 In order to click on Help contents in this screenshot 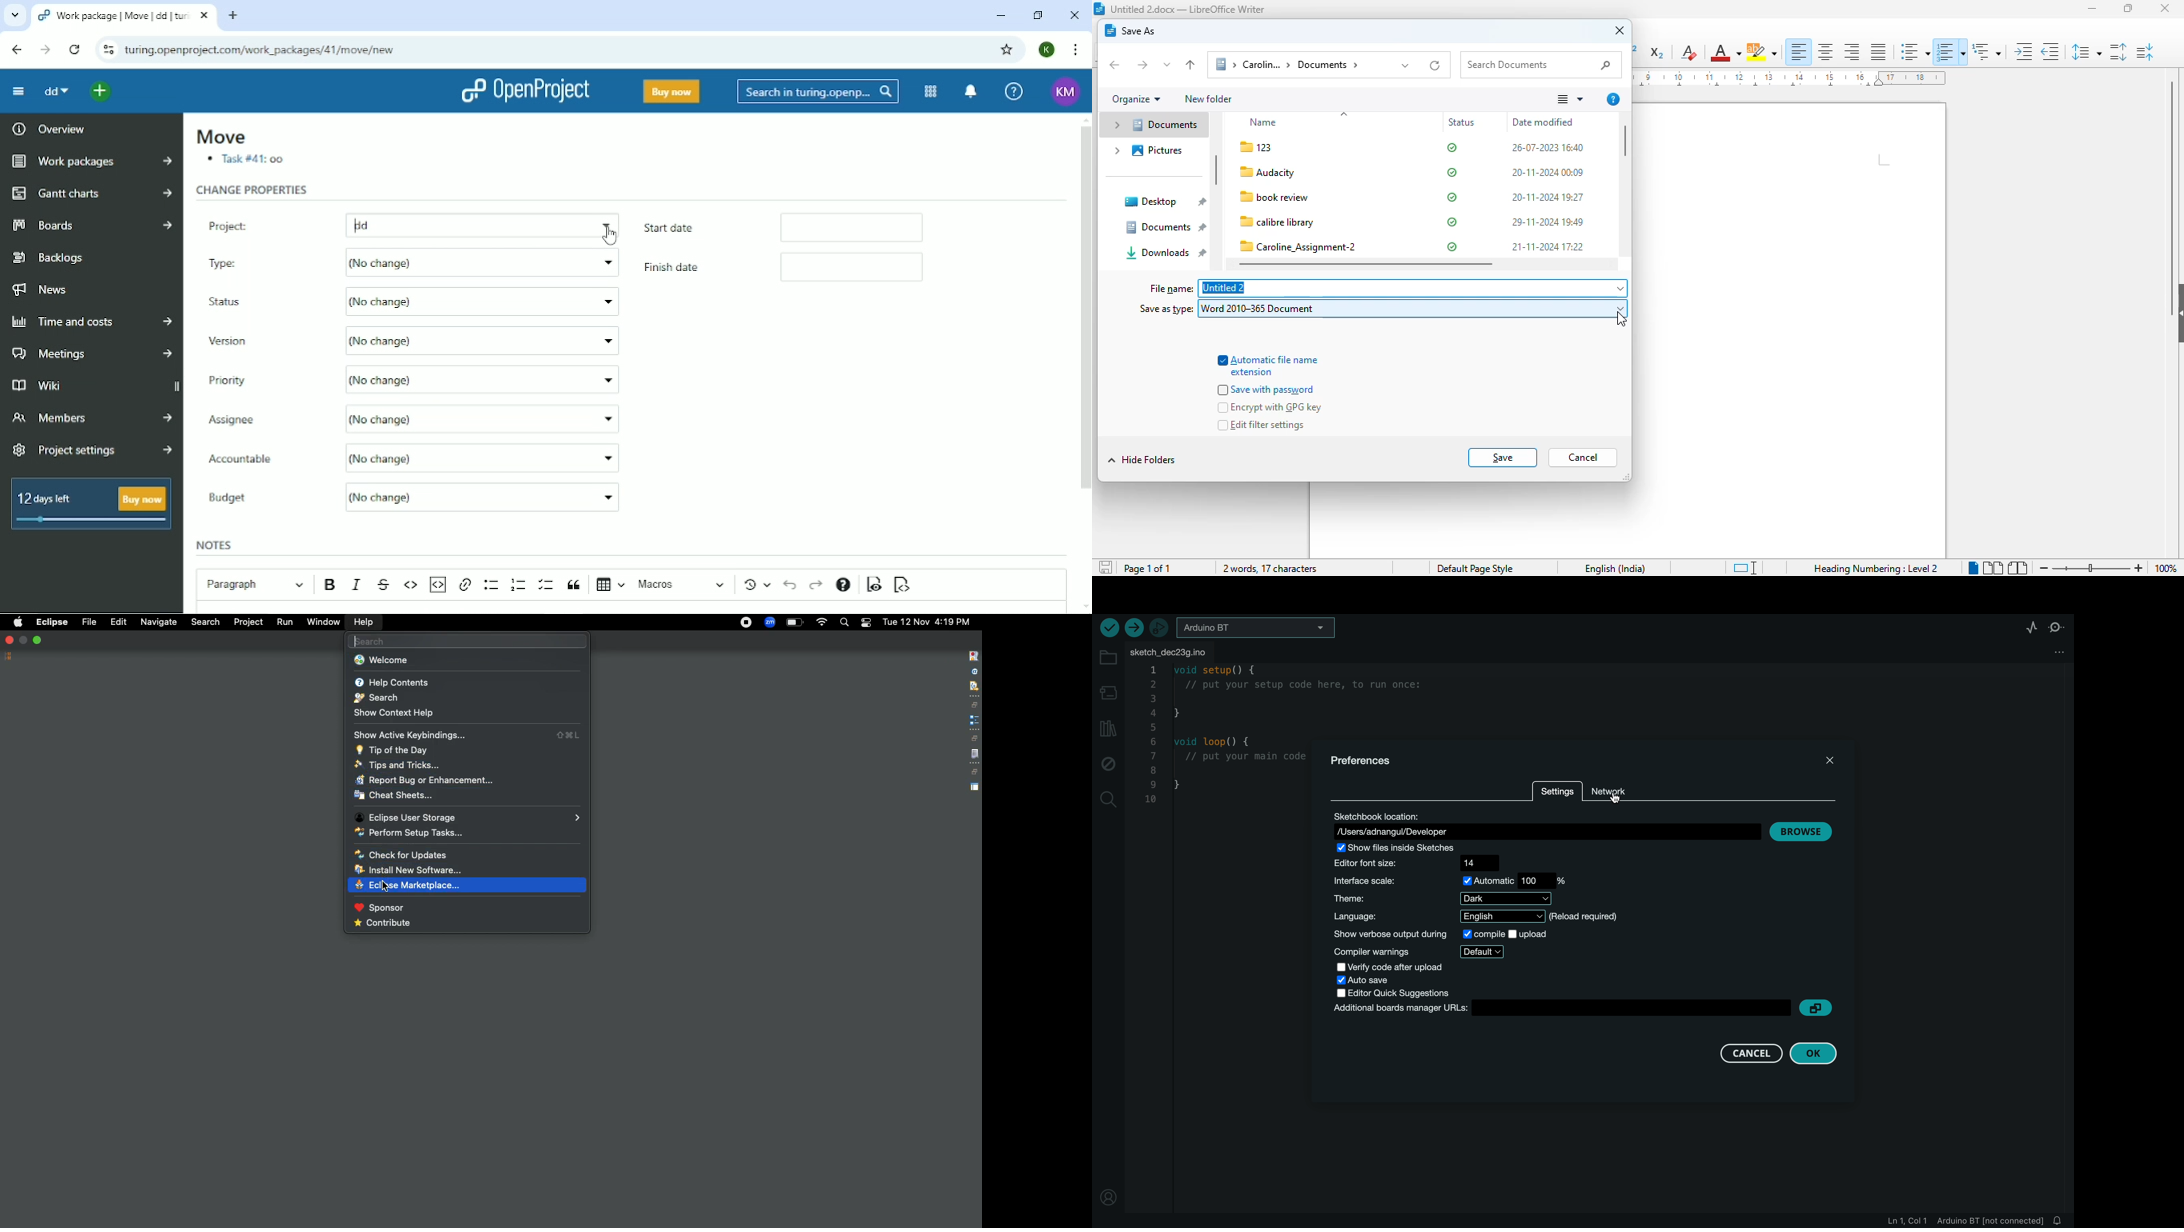, I will do `click(392, 683)`.